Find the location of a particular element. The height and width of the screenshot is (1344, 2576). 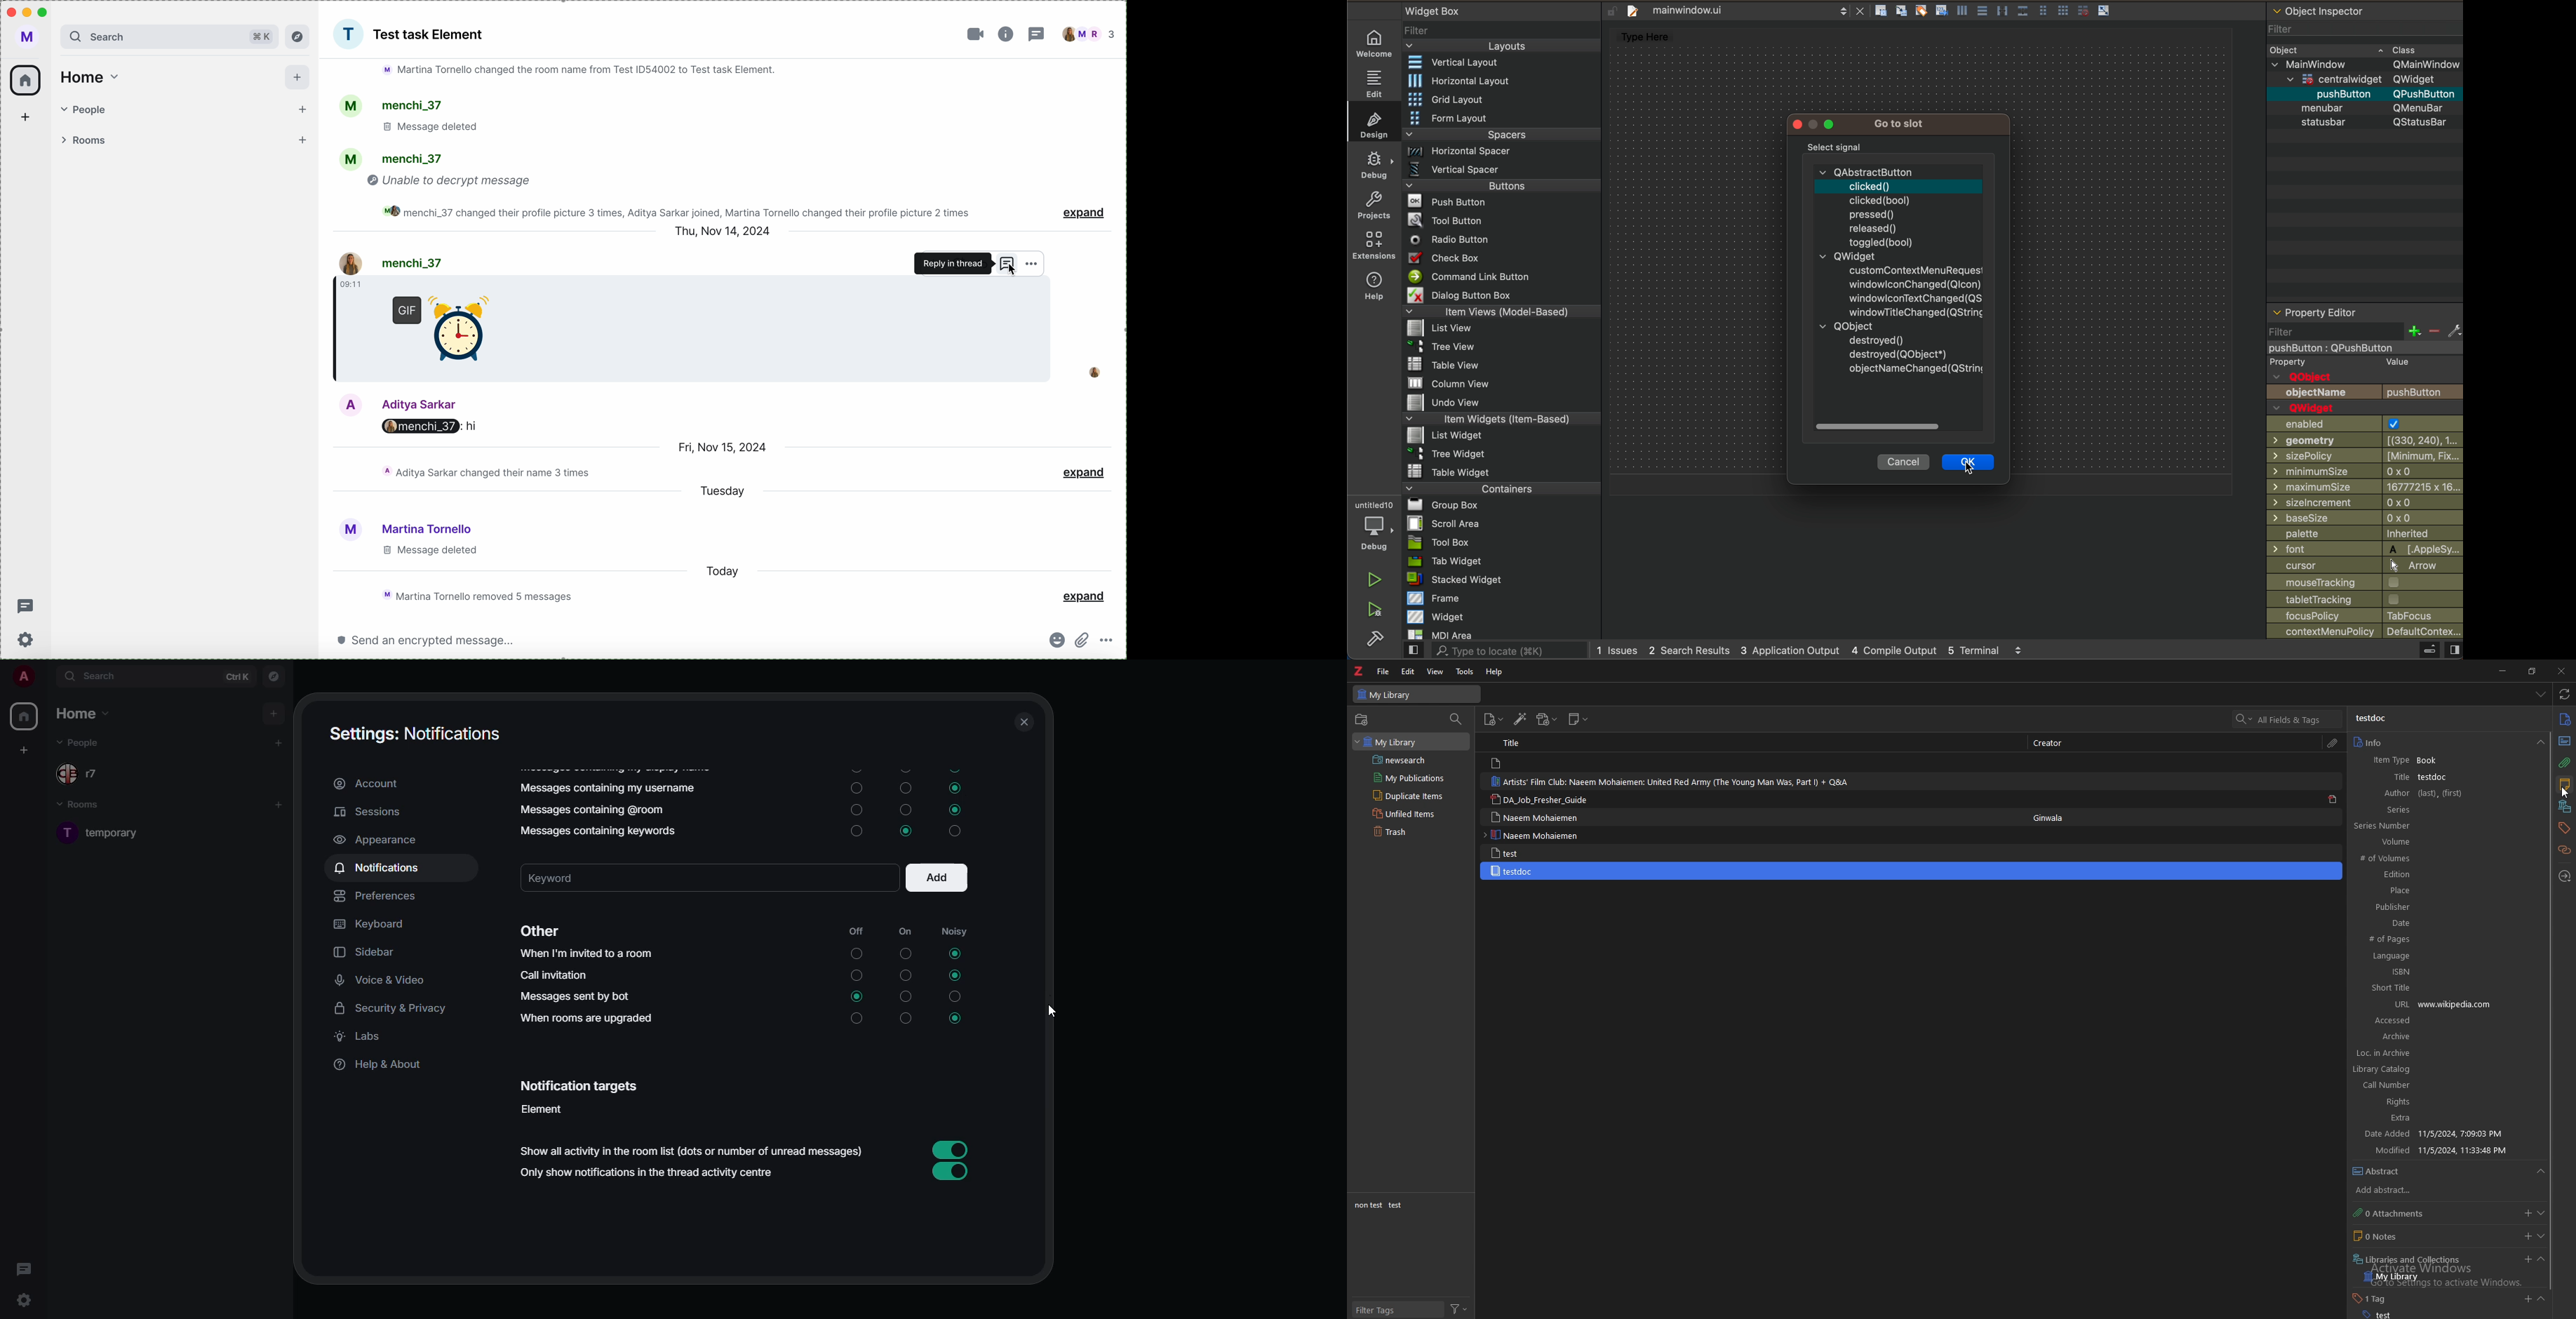

home is located at coordinates (24, 717).